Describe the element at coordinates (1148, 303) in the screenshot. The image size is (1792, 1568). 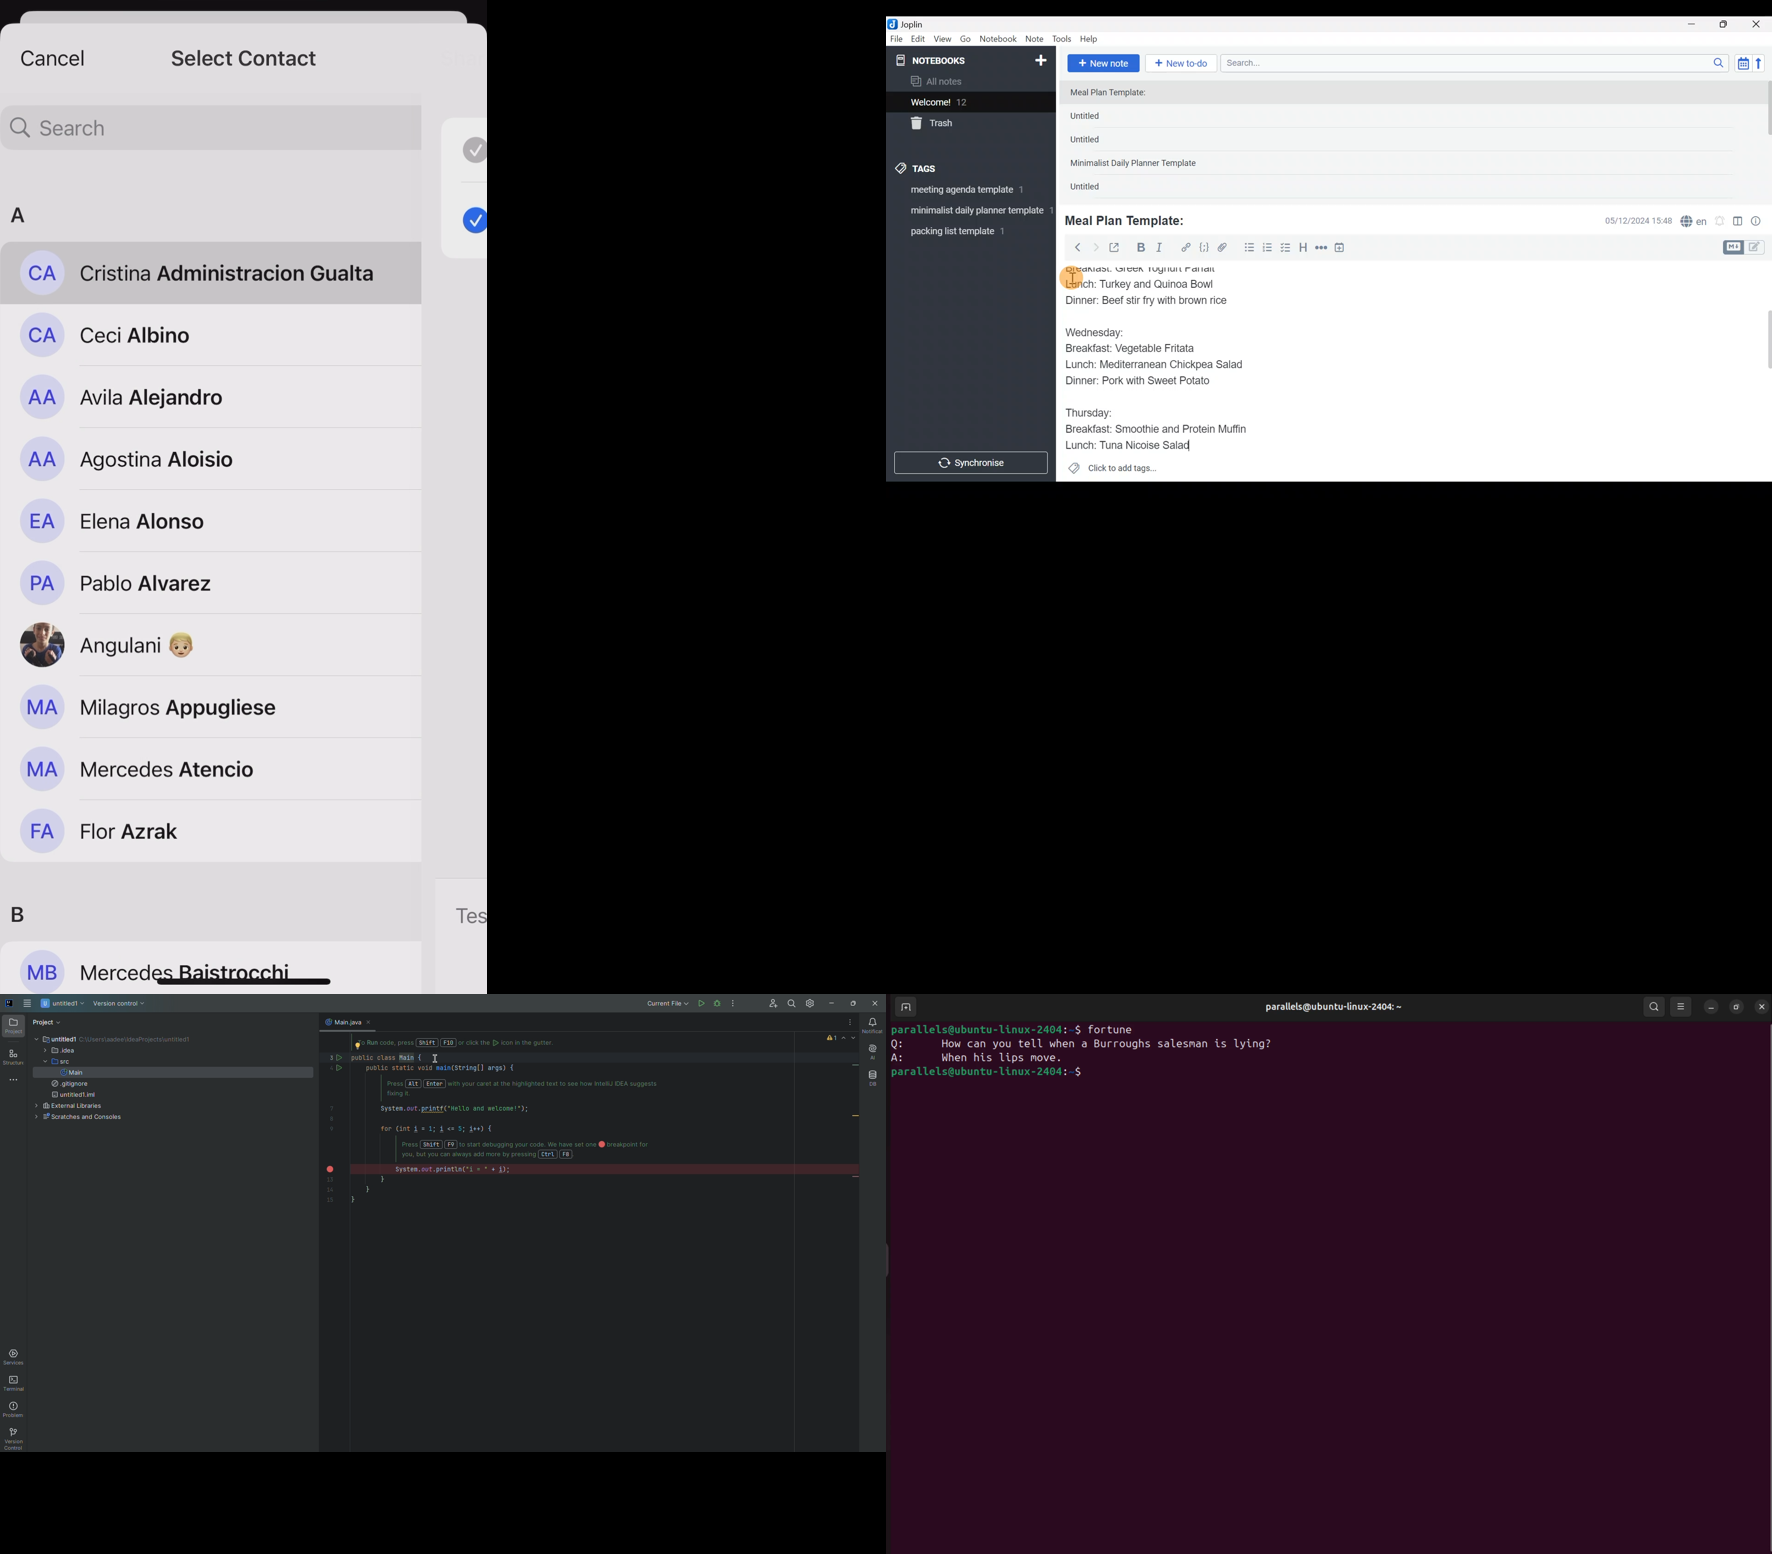
I see `Dinner: Beef stir fry with brown rice` at that location.